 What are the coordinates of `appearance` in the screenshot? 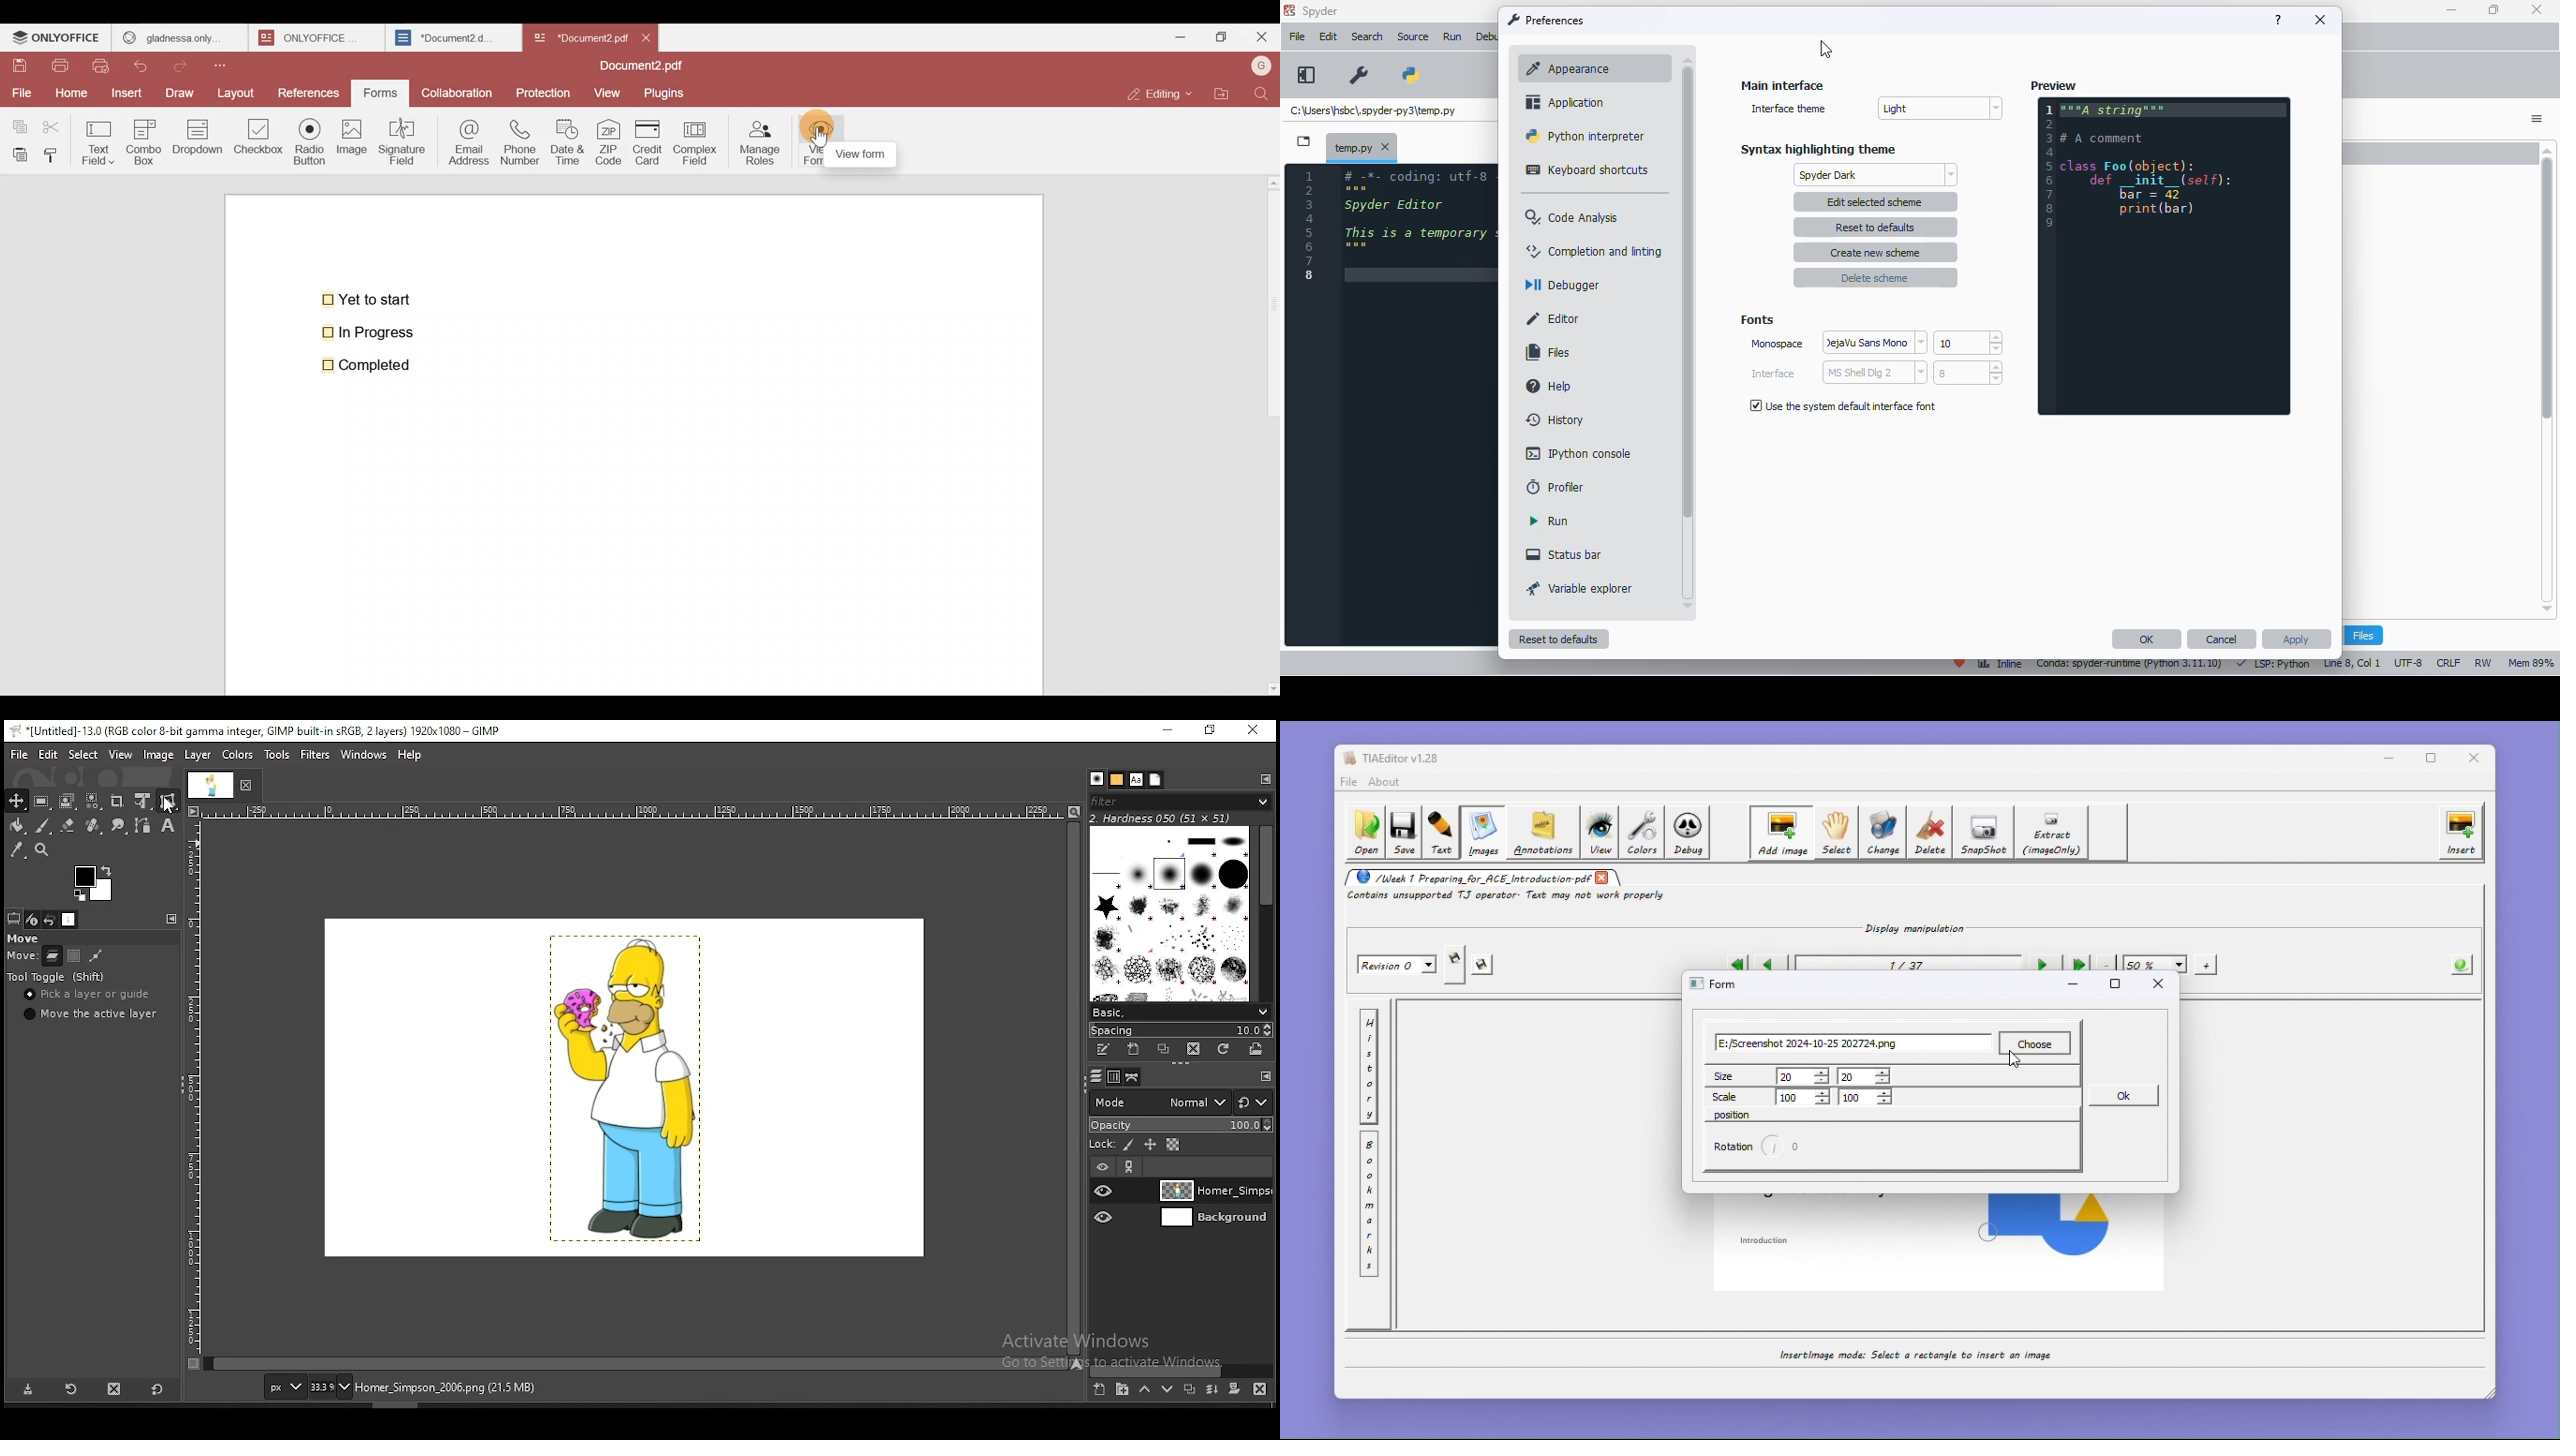 It's located at (1592, 68).